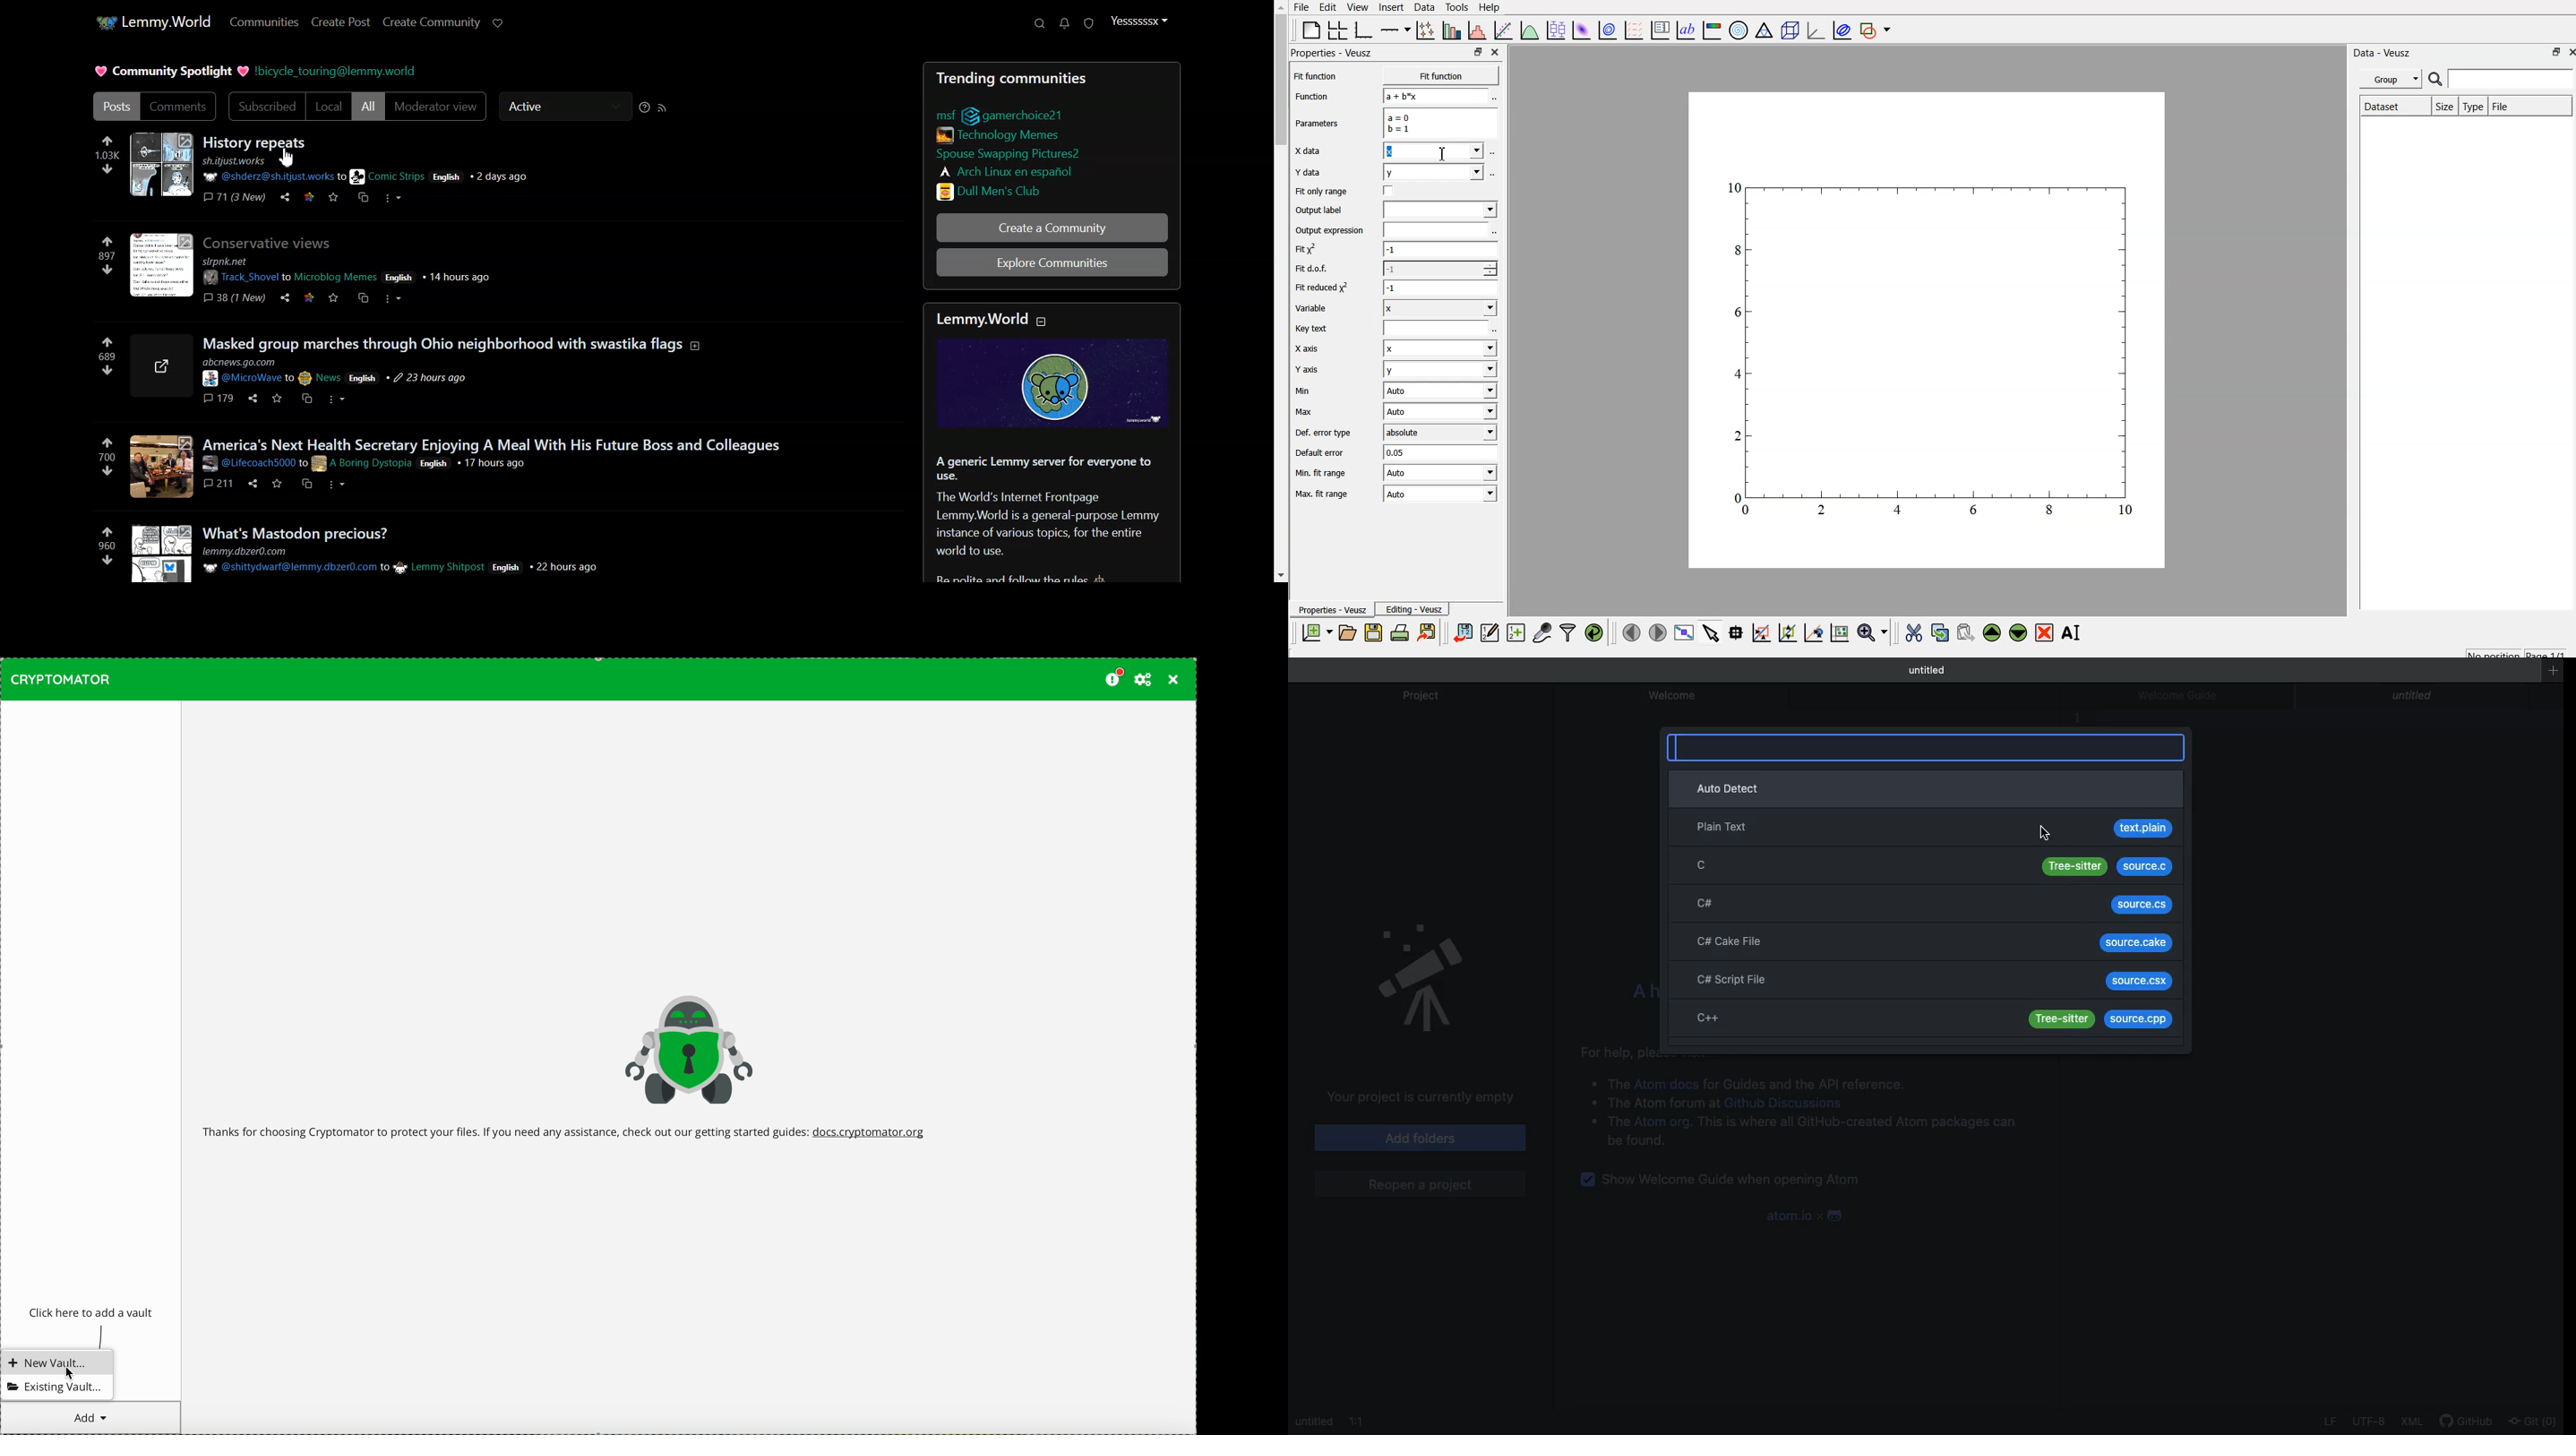 Image resolution: width=2576 pixels, height=1456 pixels. I want to click on to Lemmy Shitpost English, so click(450, 568).